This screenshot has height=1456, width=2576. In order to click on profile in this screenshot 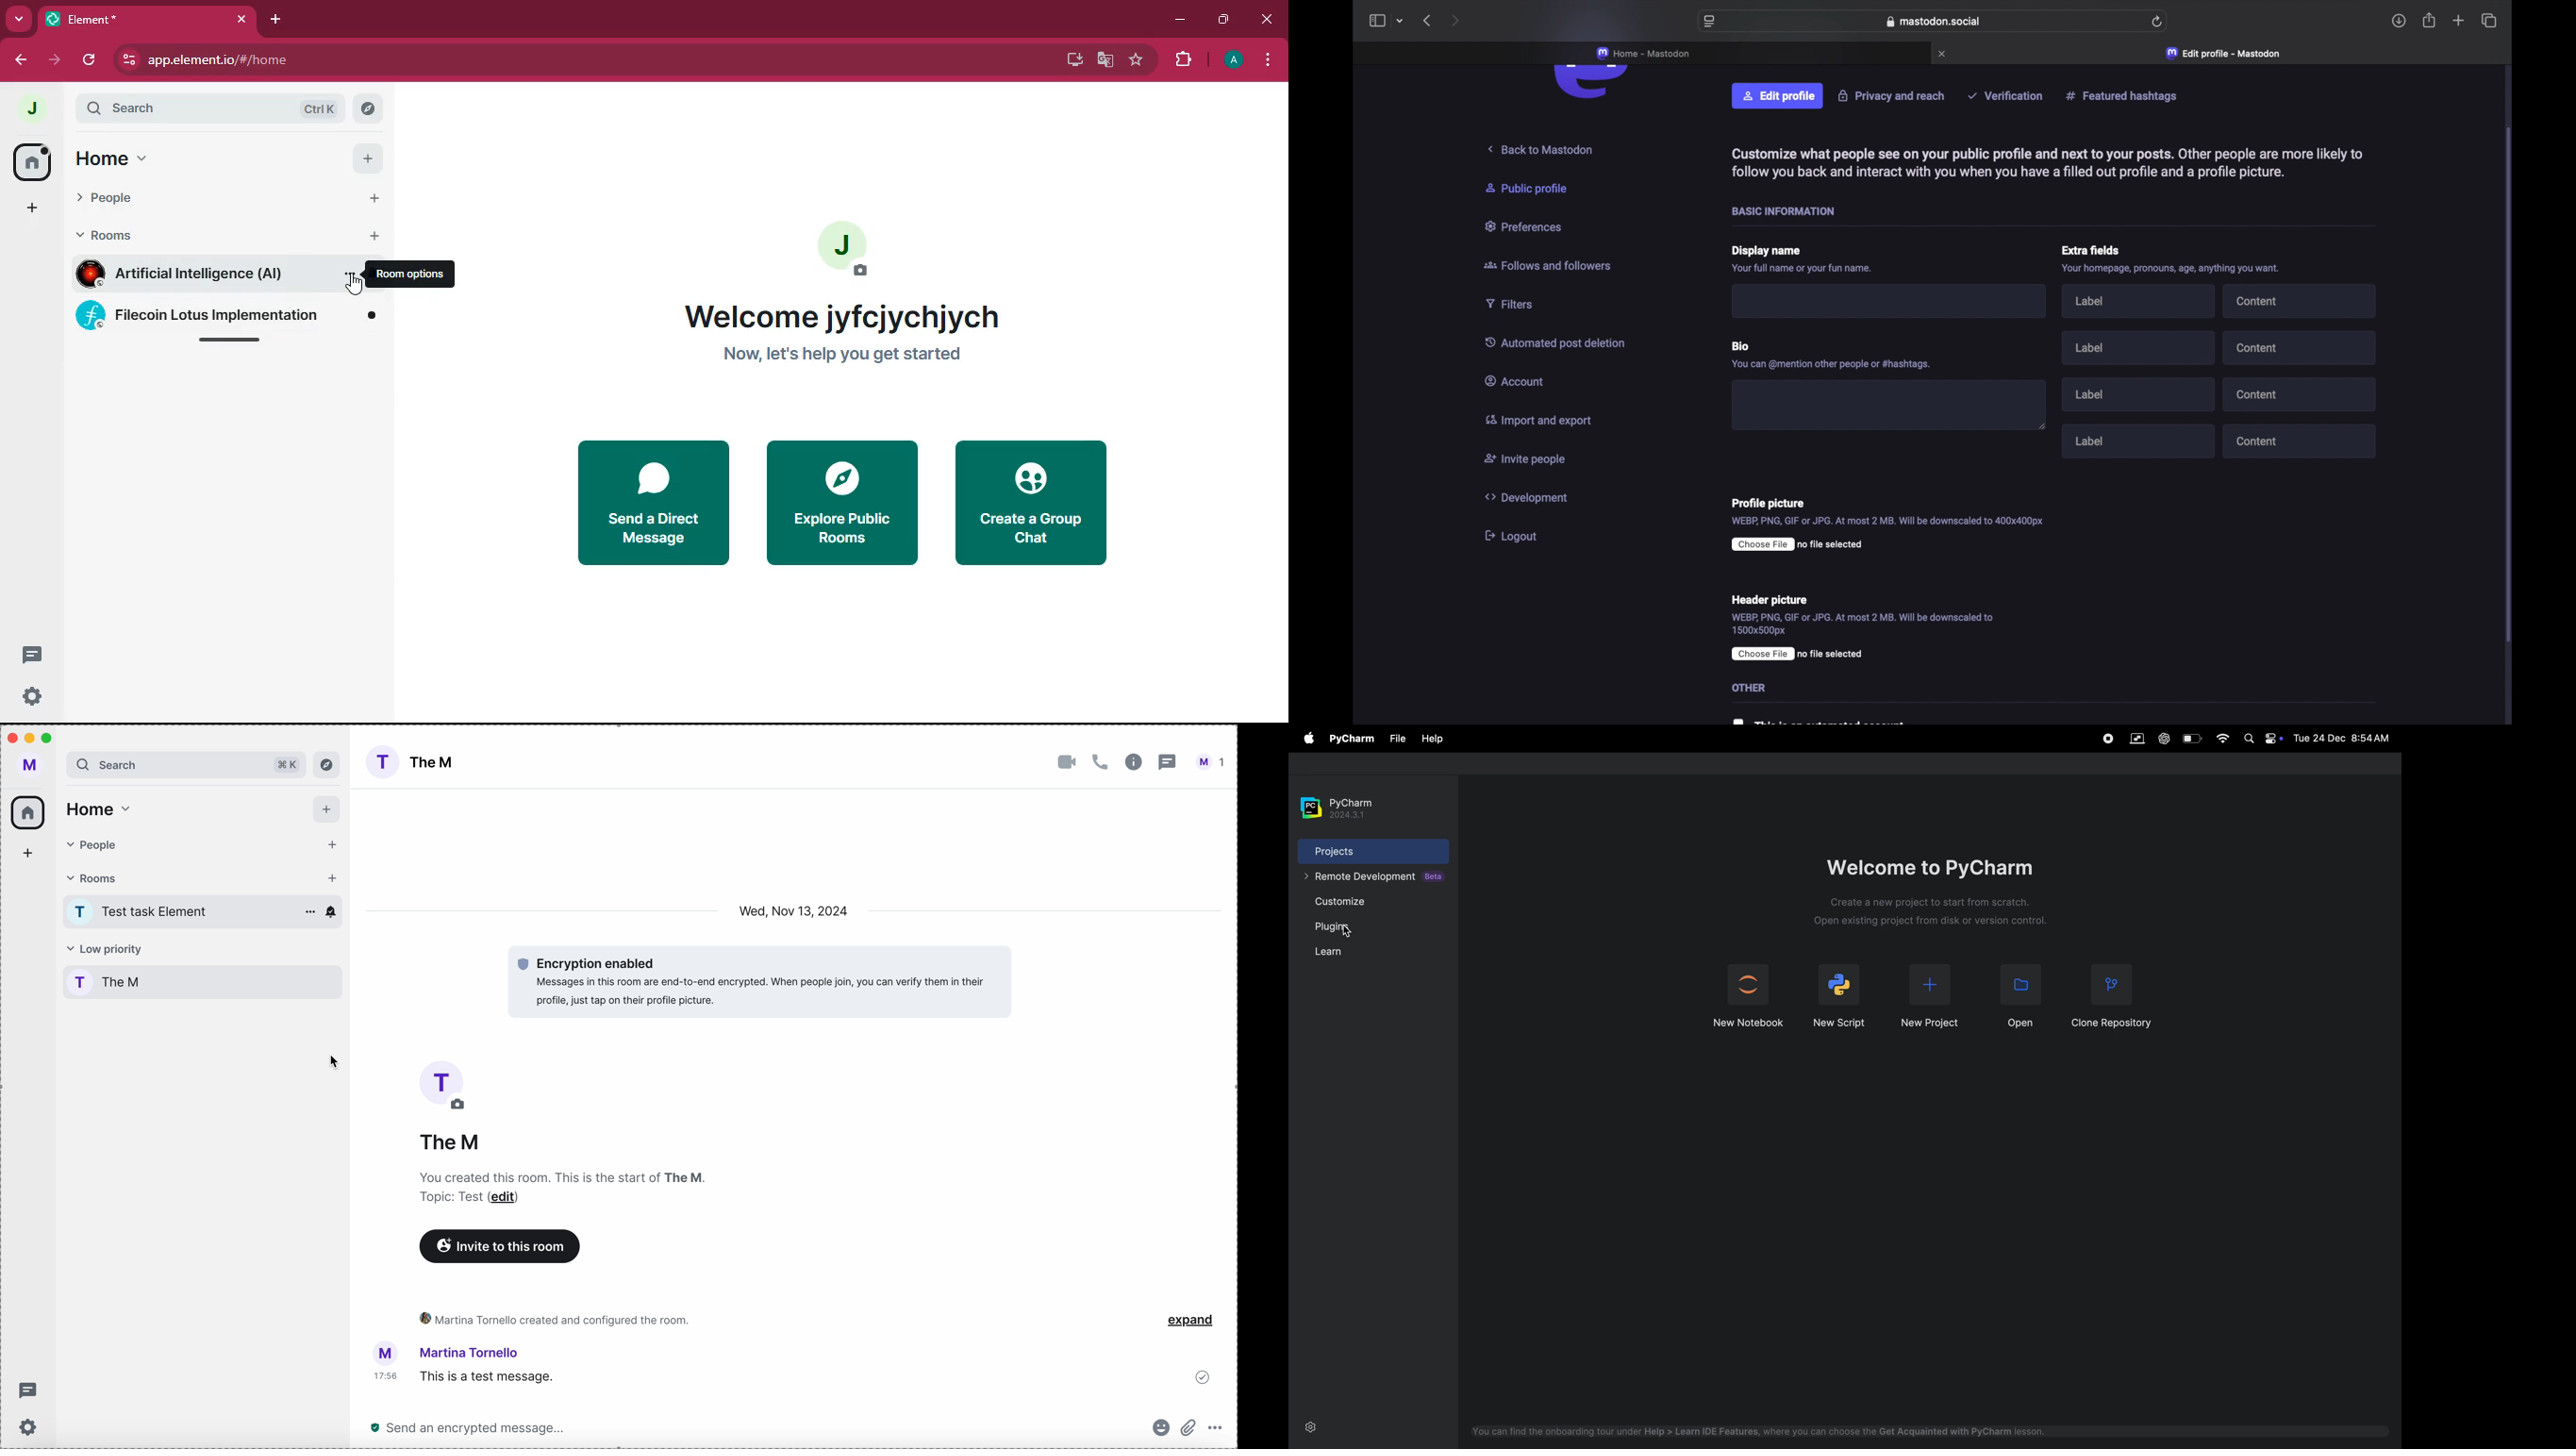, I will do `click(80, 983)`.